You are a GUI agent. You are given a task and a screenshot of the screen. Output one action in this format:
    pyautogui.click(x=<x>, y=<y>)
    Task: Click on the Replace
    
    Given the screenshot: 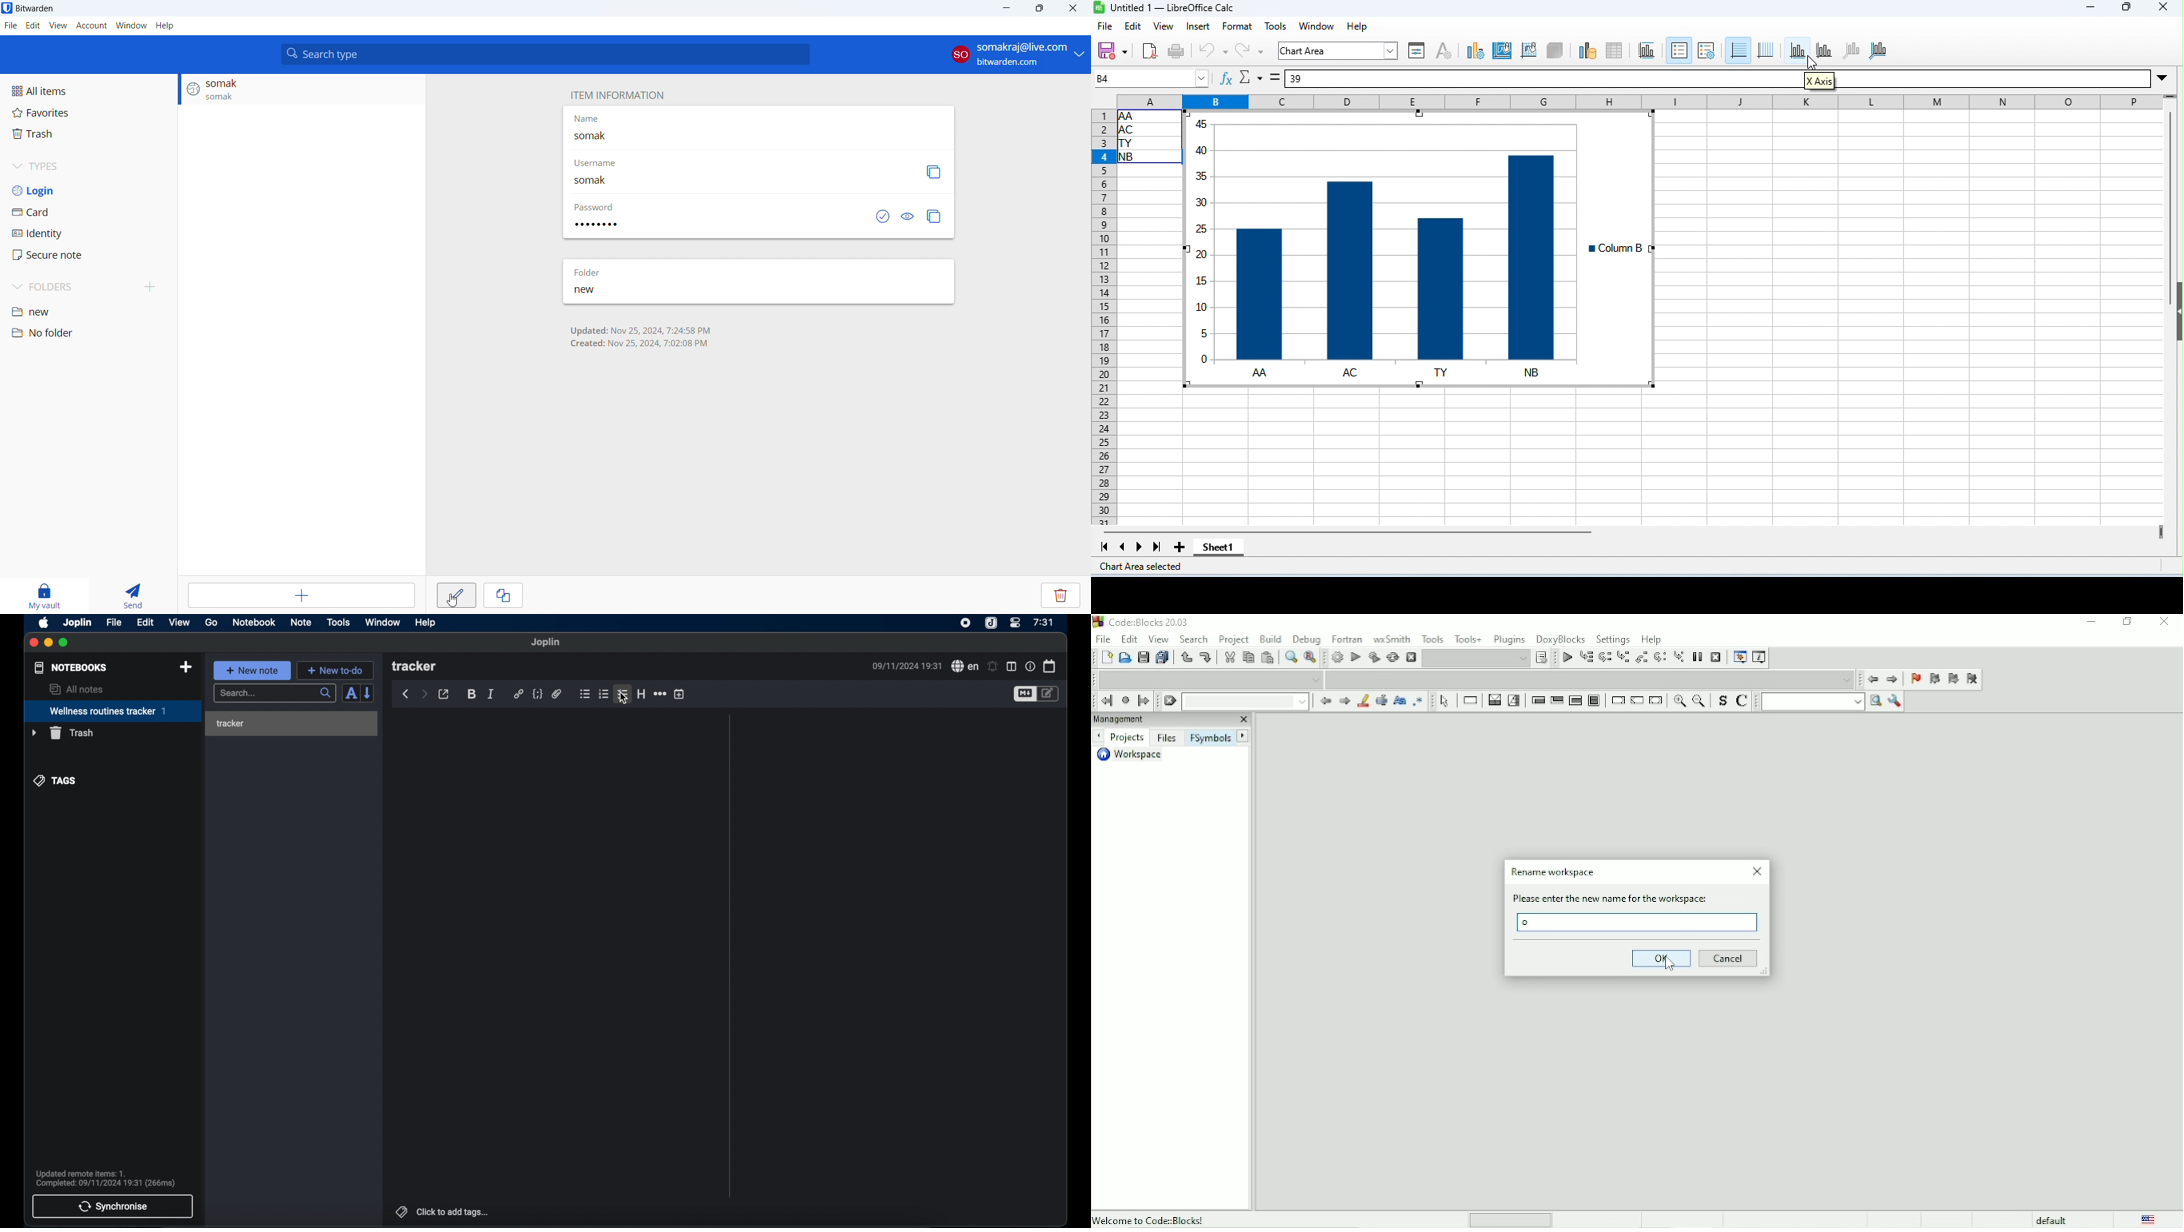 What is the action you would take?
    pyautogui.click(x=1311, y=657)
    